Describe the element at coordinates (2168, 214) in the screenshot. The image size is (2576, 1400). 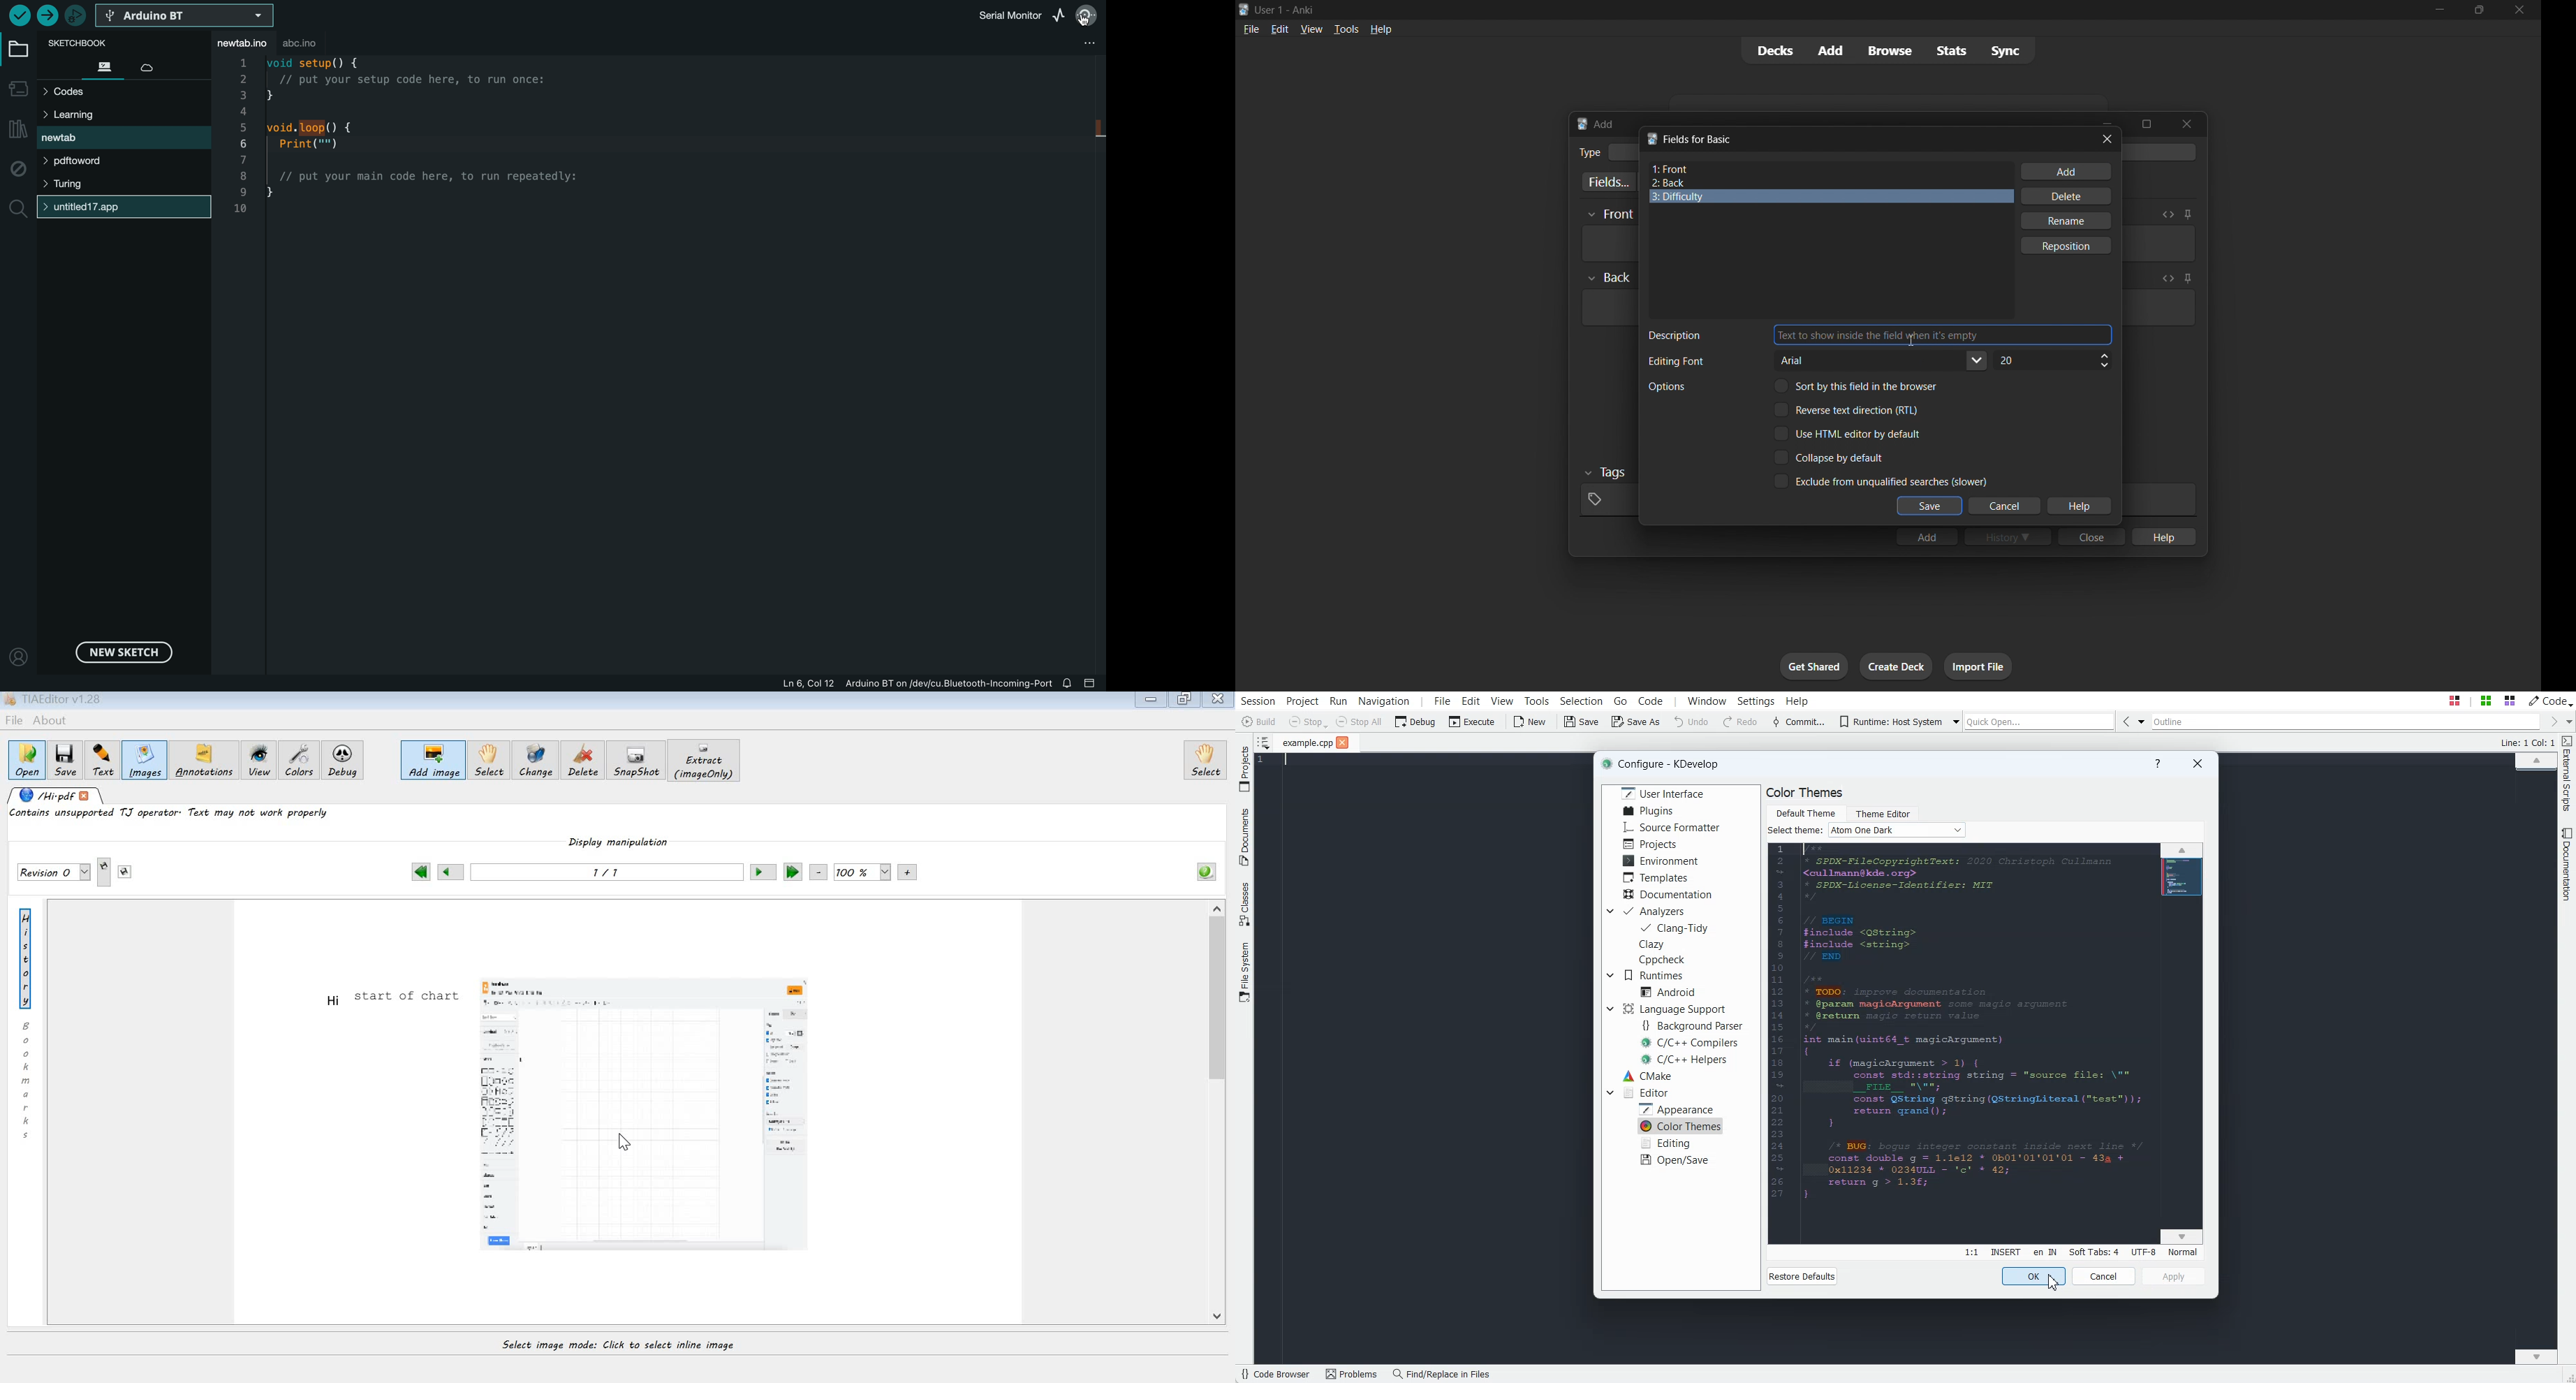
I see `Toggle HTML editor` at that location.